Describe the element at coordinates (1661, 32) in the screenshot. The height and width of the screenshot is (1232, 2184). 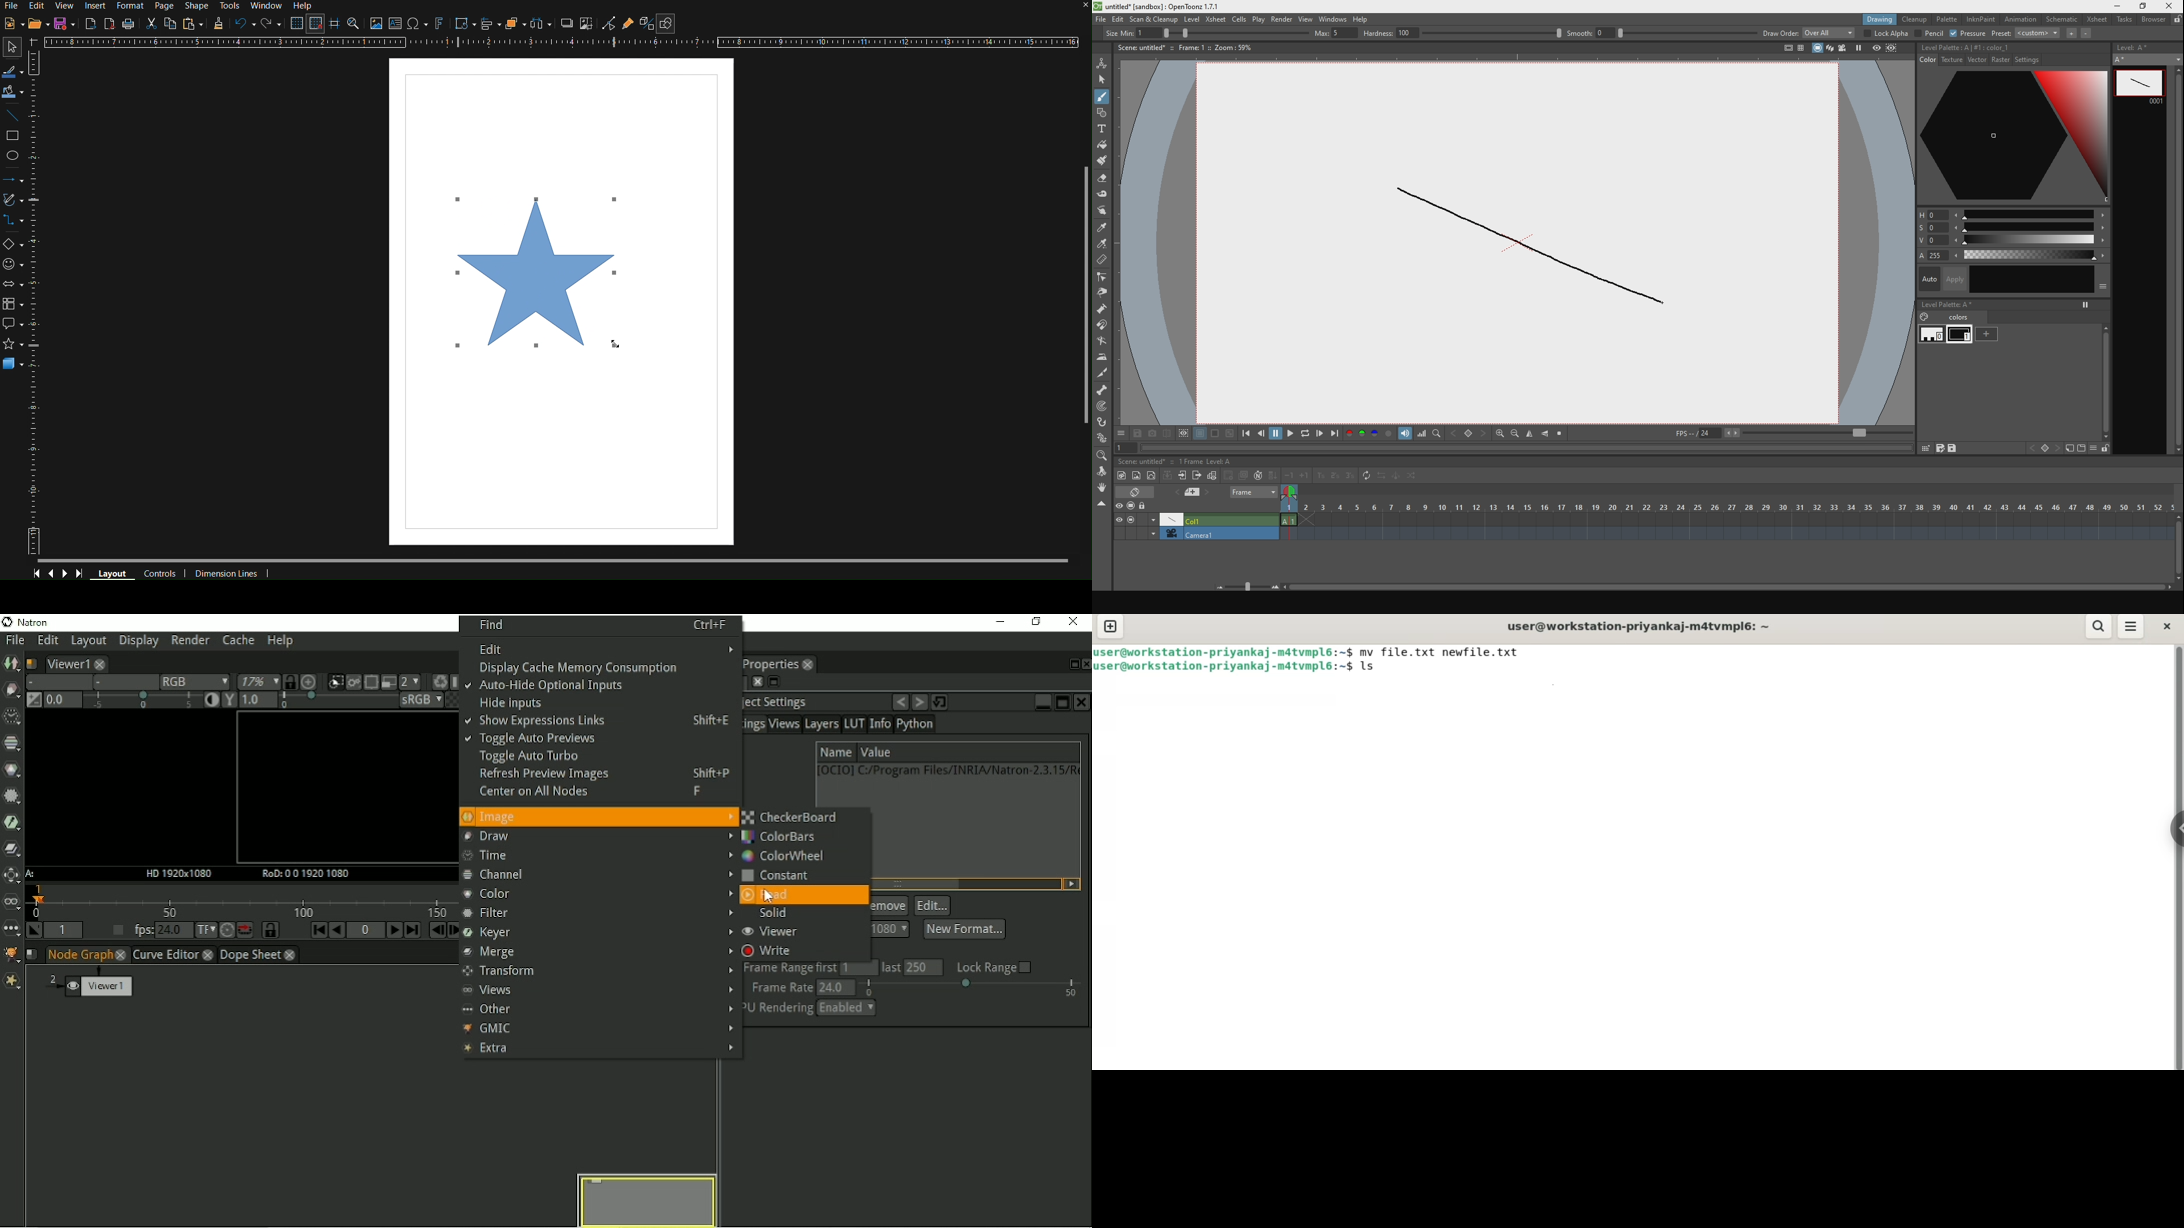
I see `smooth` at that location.